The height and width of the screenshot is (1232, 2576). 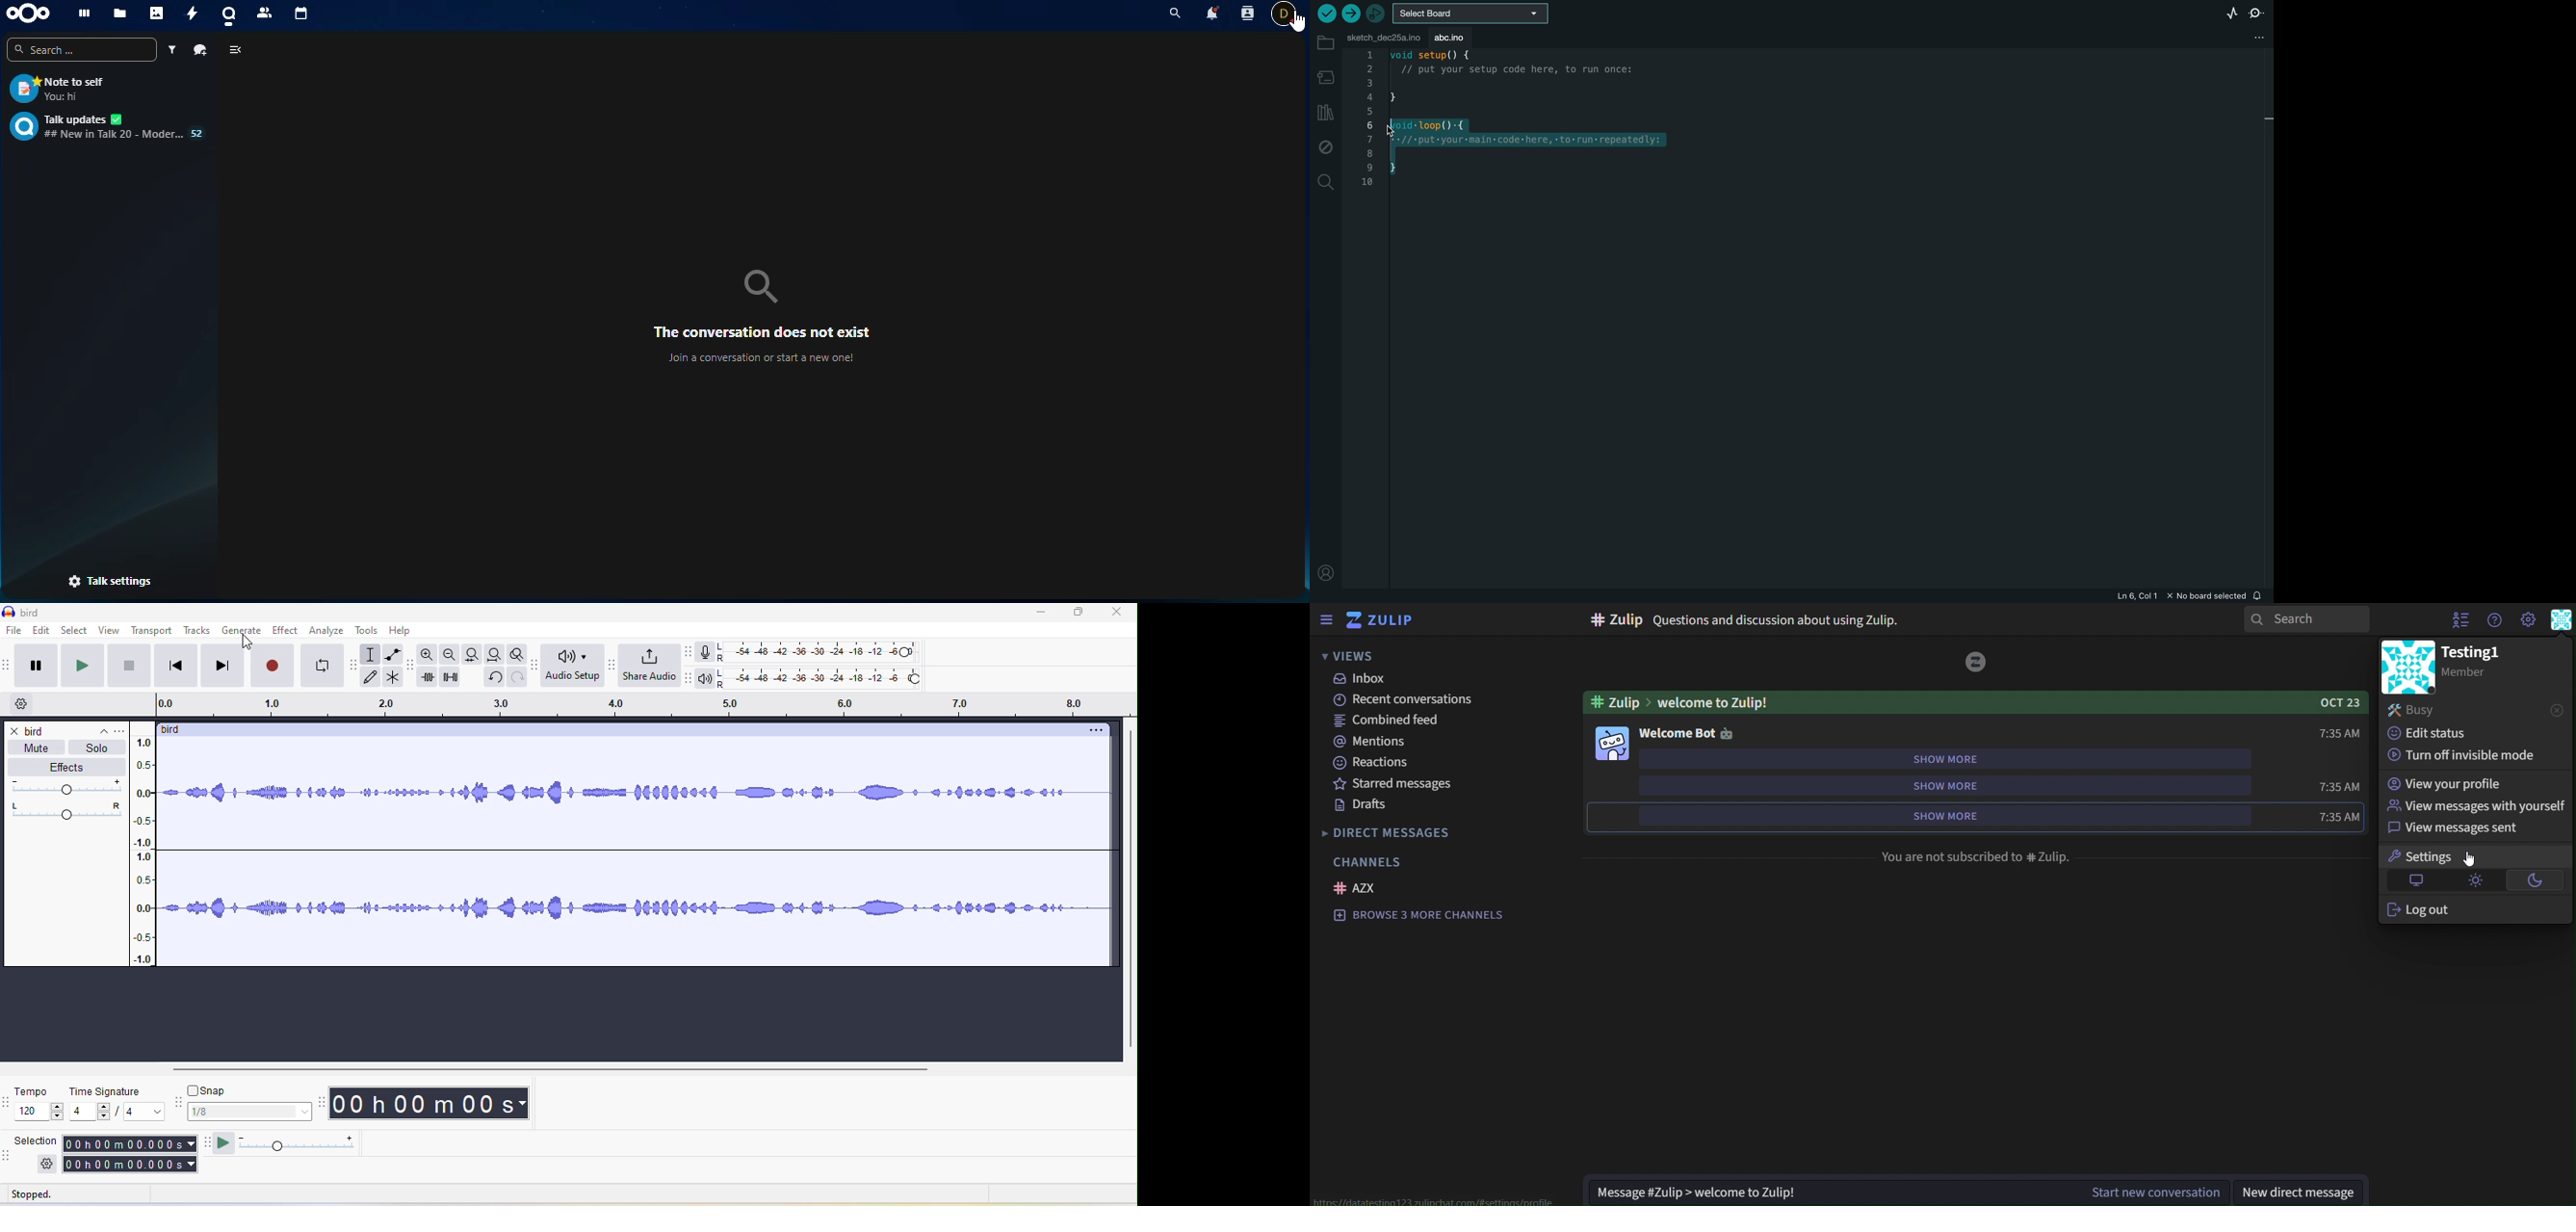 I want to click on play at speed, so click(x=223, y=1145).